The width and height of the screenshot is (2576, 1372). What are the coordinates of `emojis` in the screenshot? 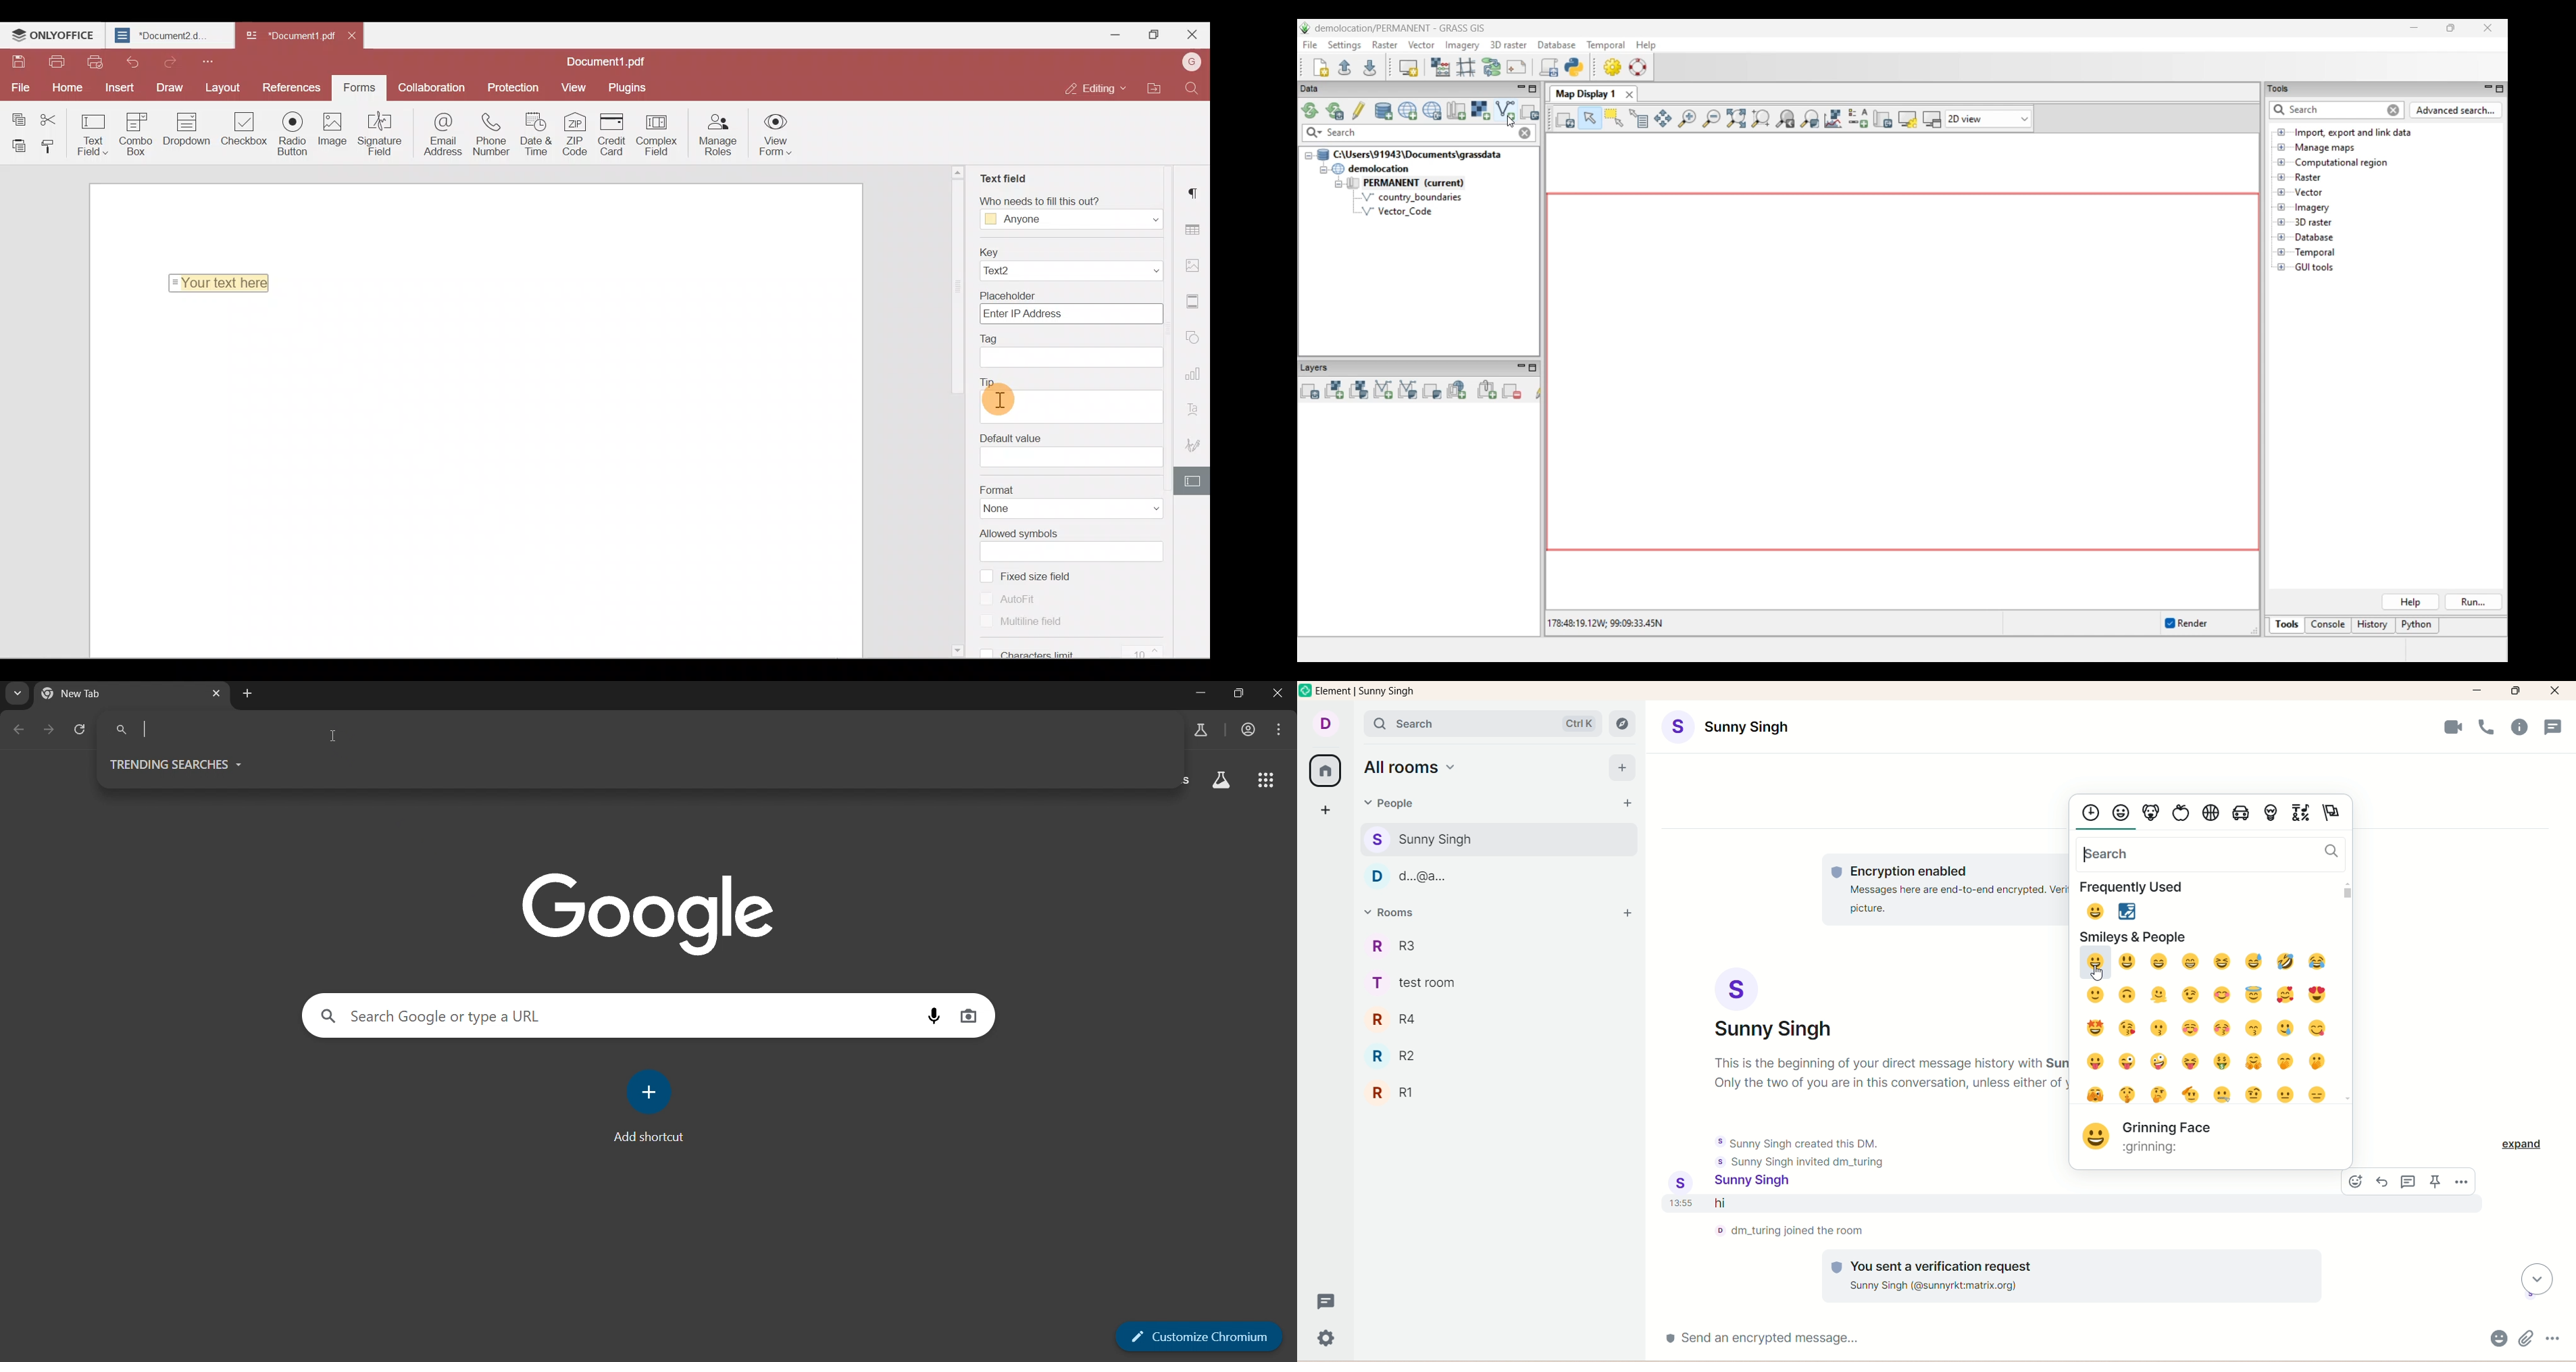 It's located at (2499, 1338).